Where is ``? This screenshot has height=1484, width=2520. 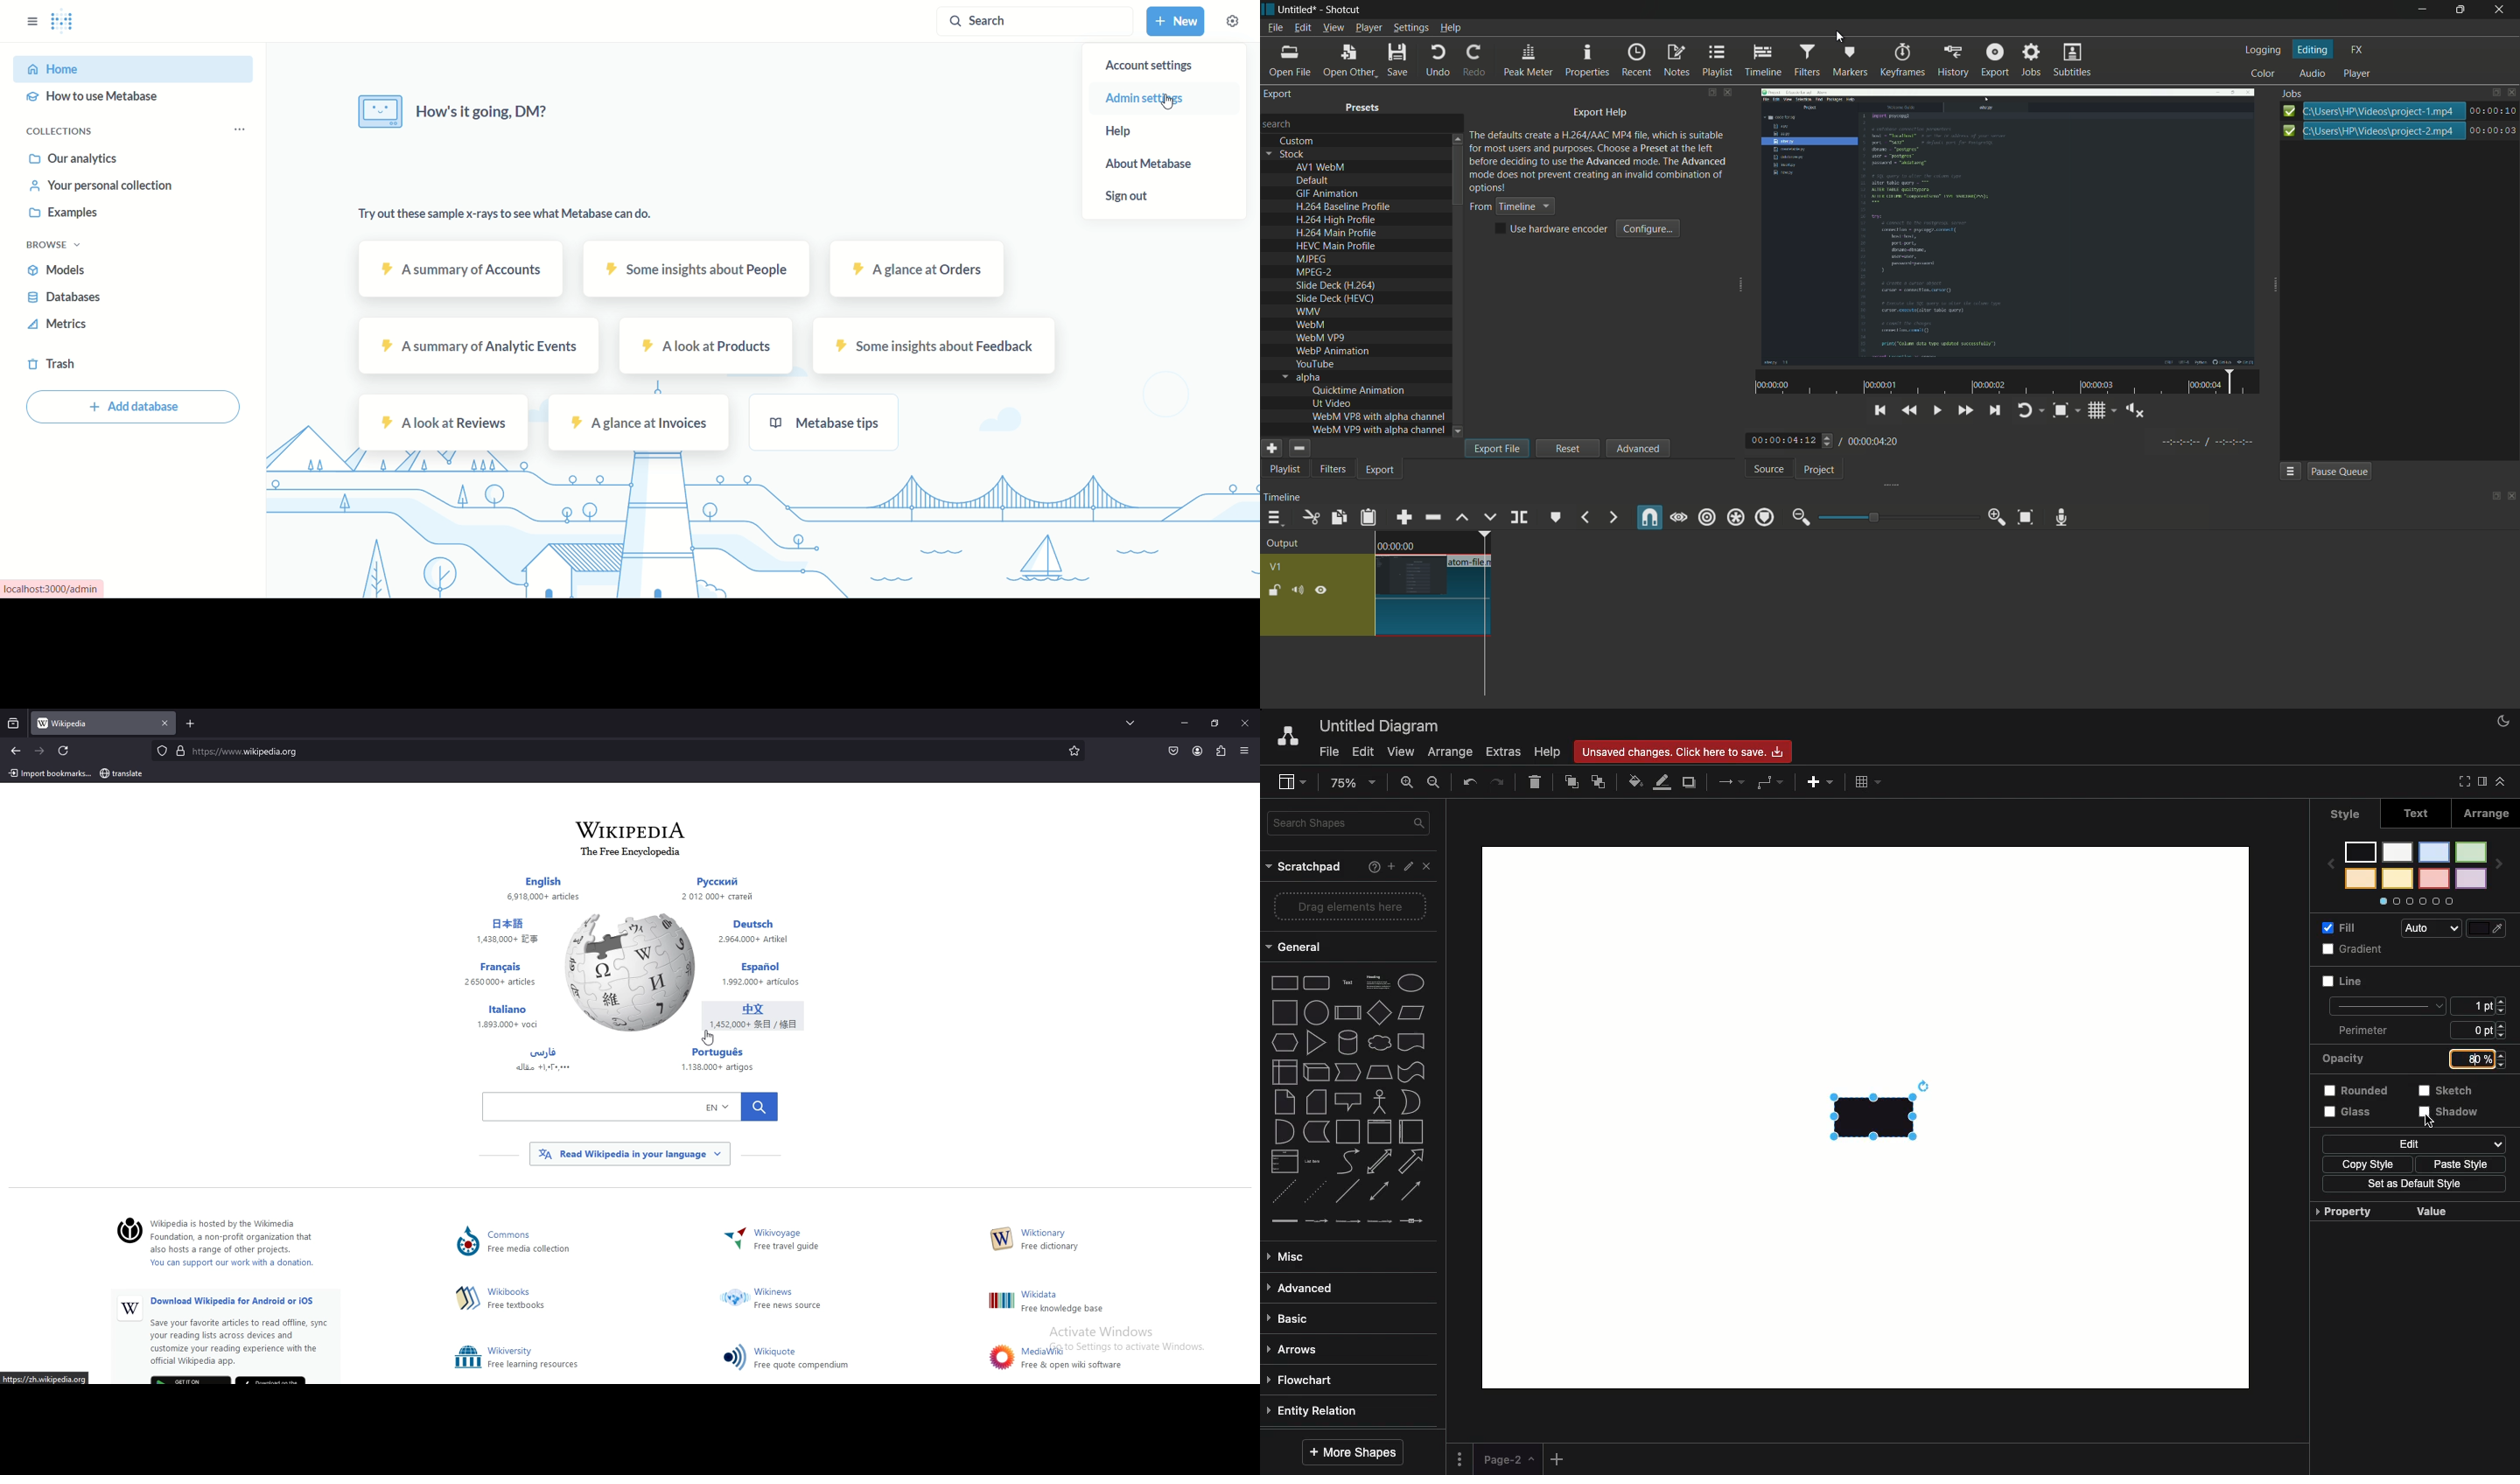  is located at coordinates (541, 888).